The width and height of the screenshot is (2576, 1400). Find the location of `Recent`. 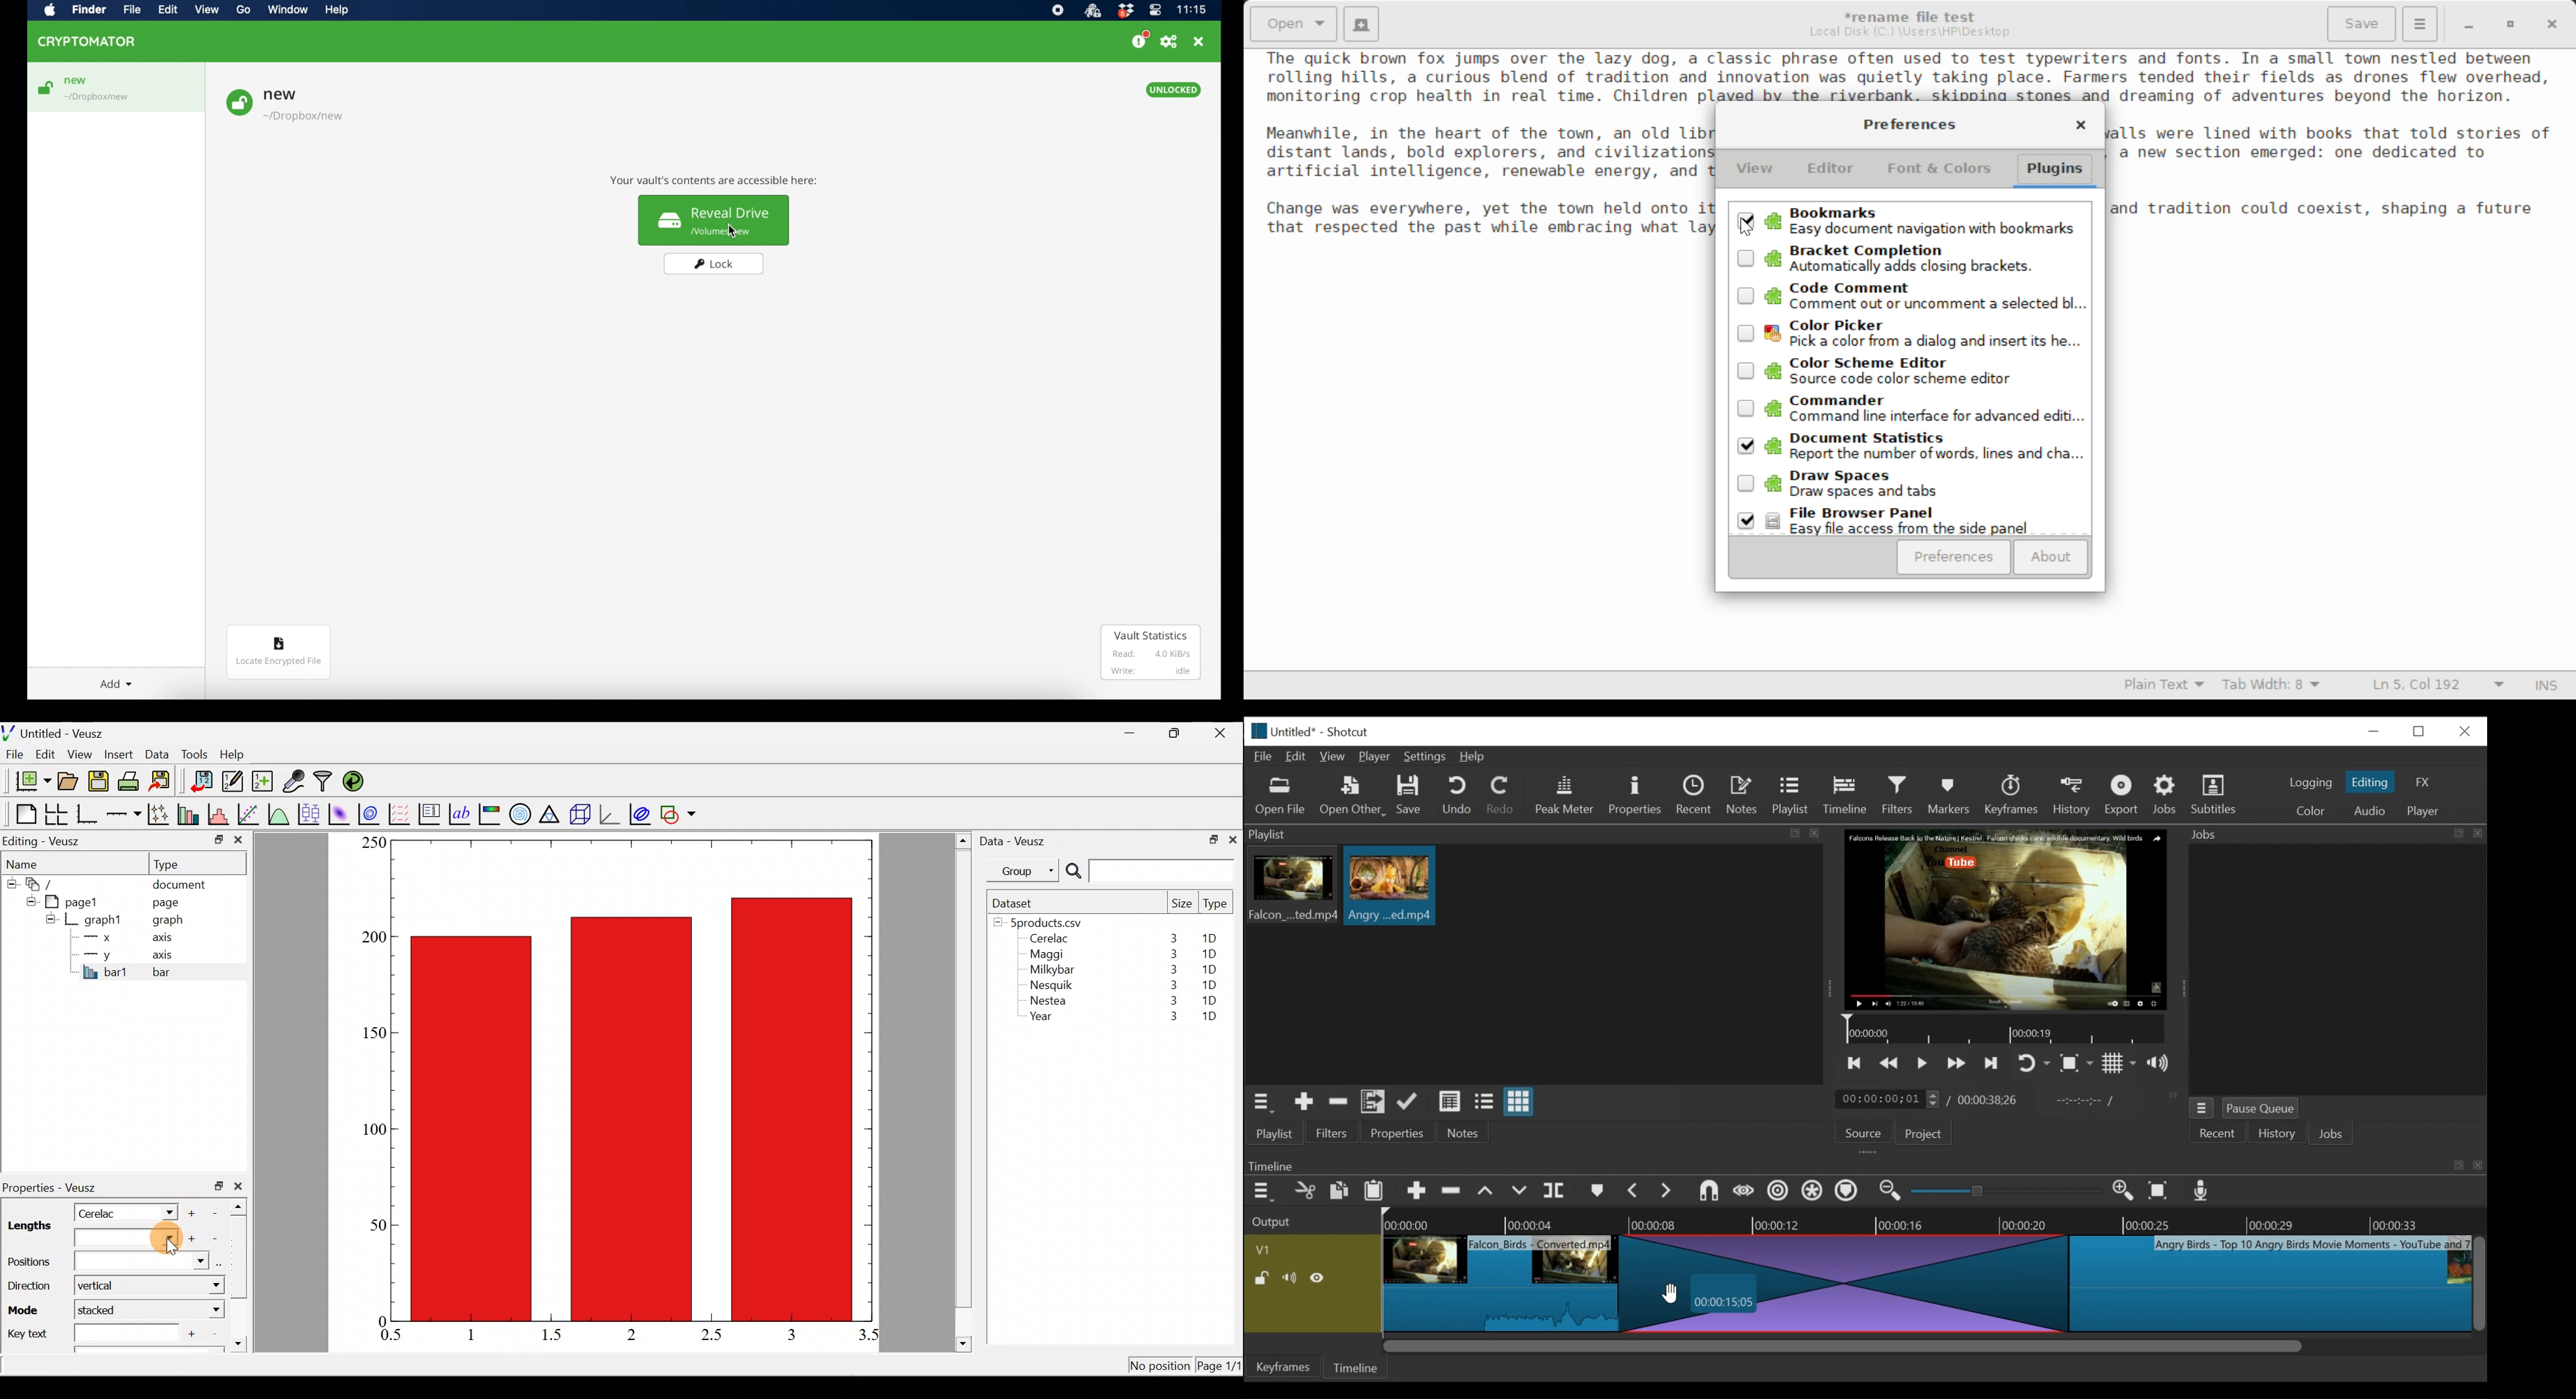

Recent is located at coordinates (1697, 797).